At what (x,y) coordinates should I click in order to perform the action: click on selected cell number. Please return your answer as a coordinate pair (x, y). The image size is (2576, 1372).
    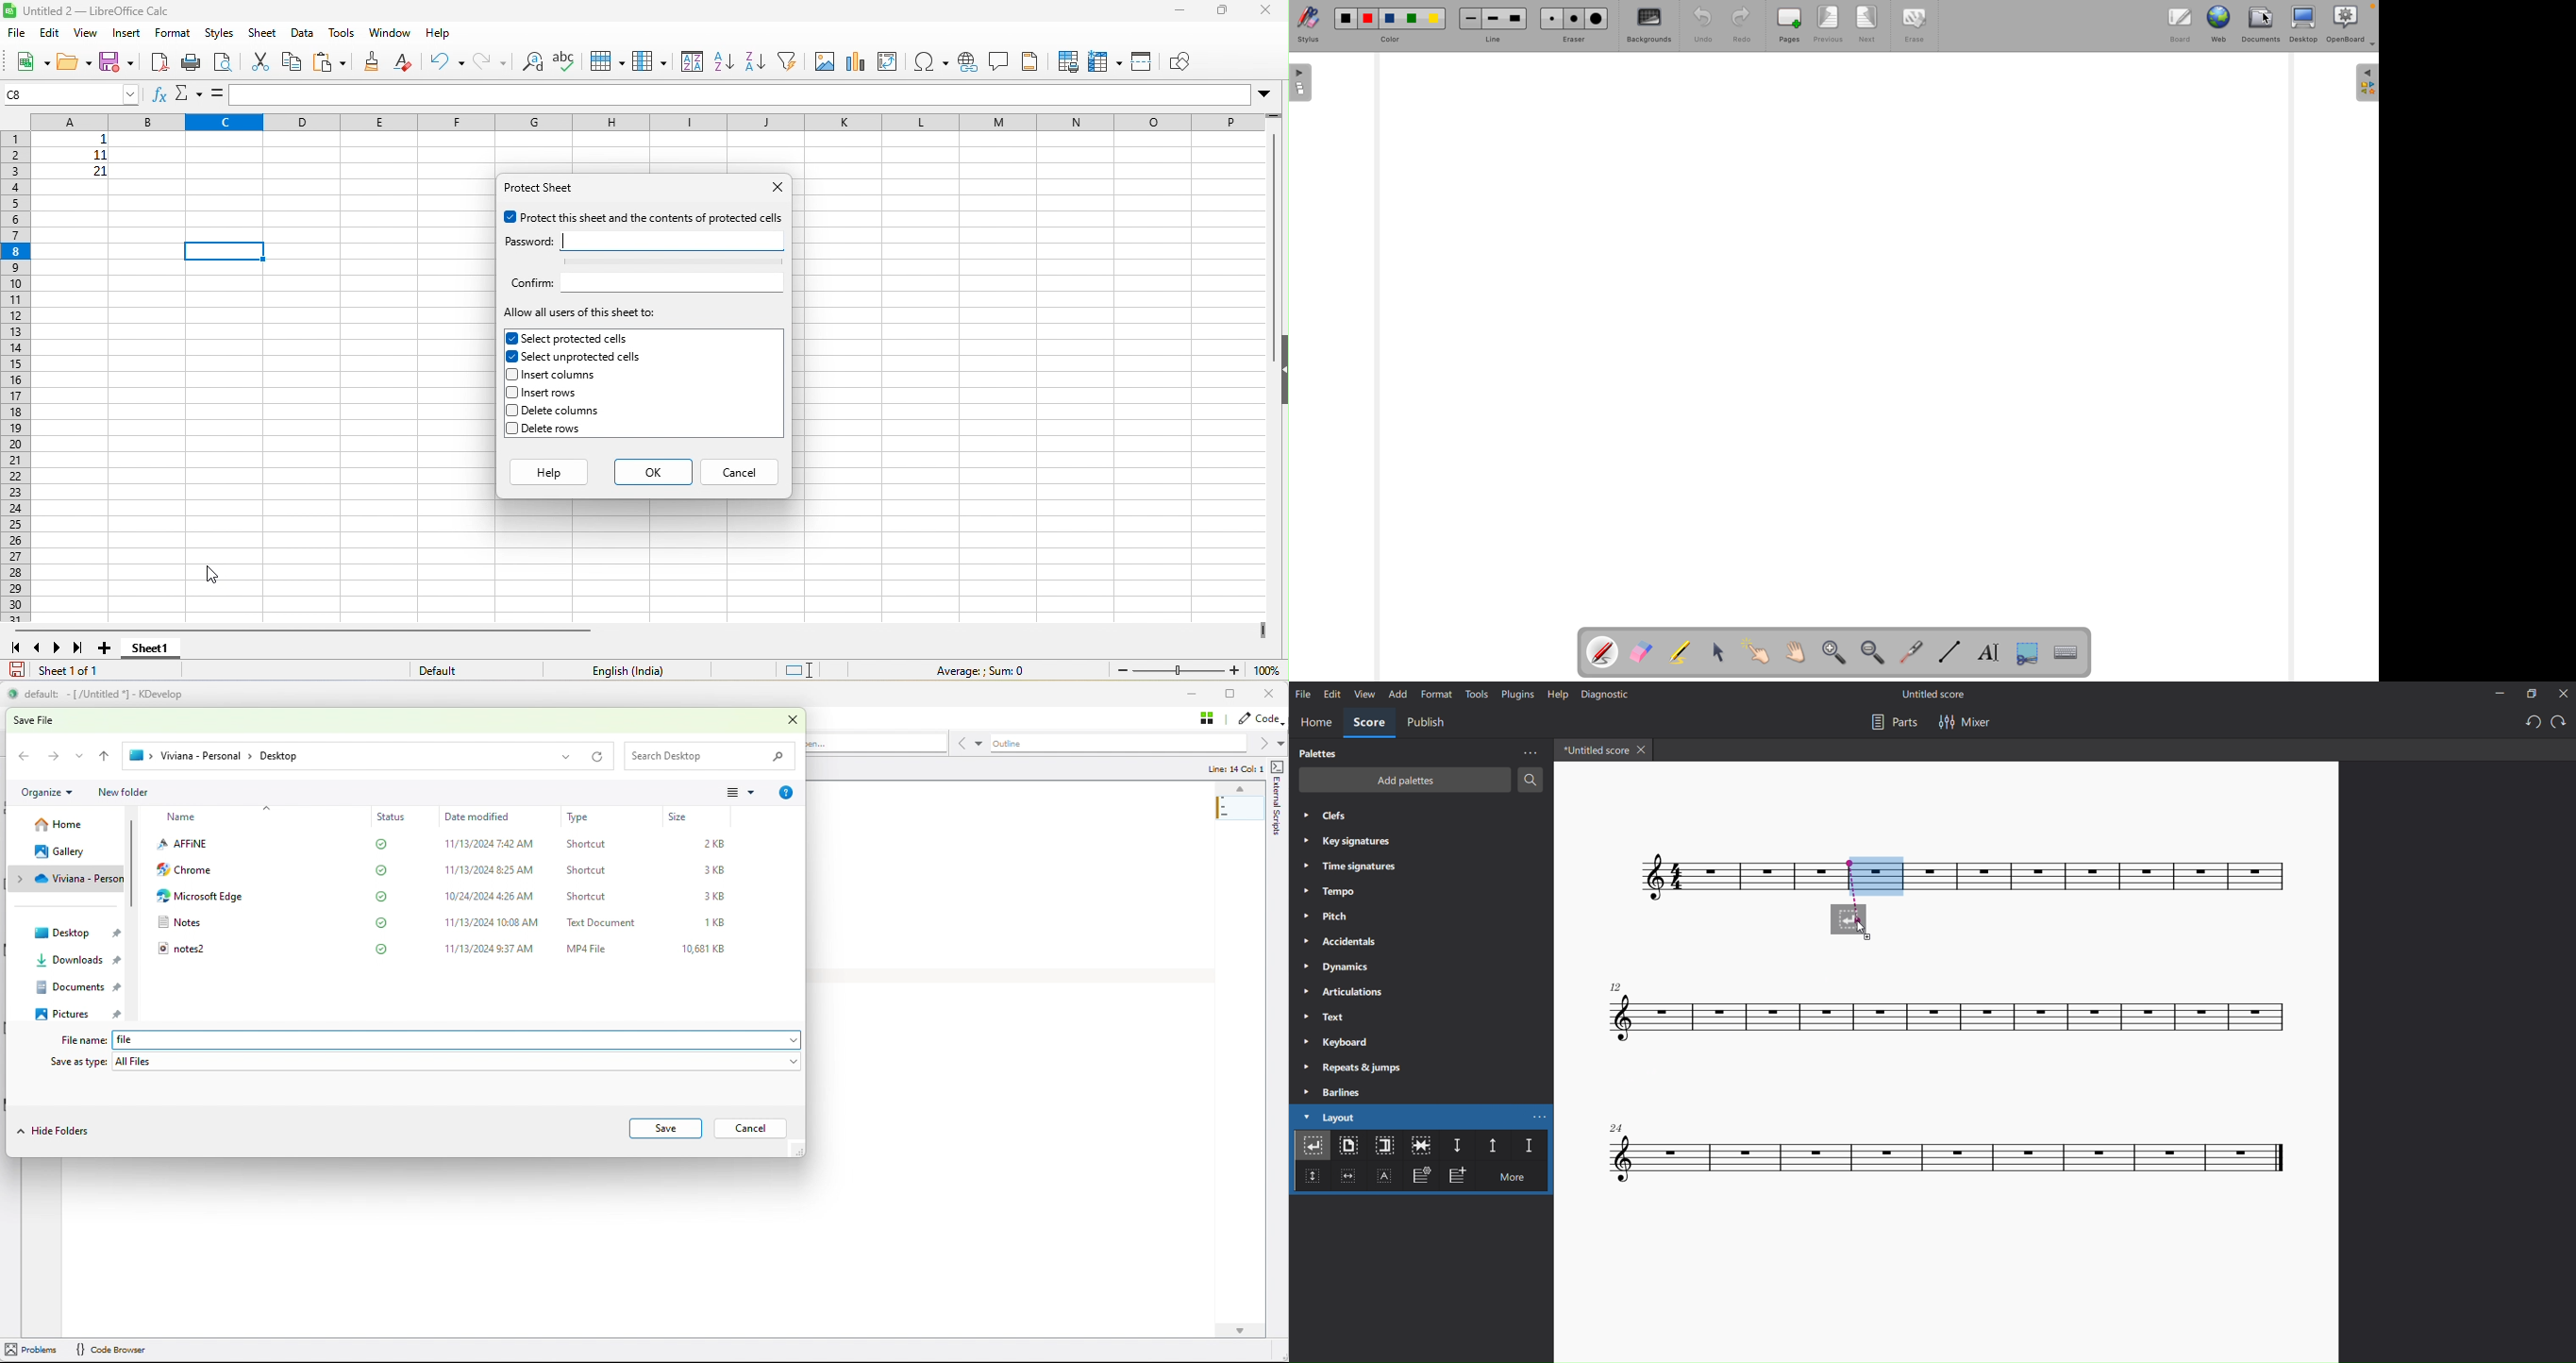
    Looking at the image, I should click on (73, 93).